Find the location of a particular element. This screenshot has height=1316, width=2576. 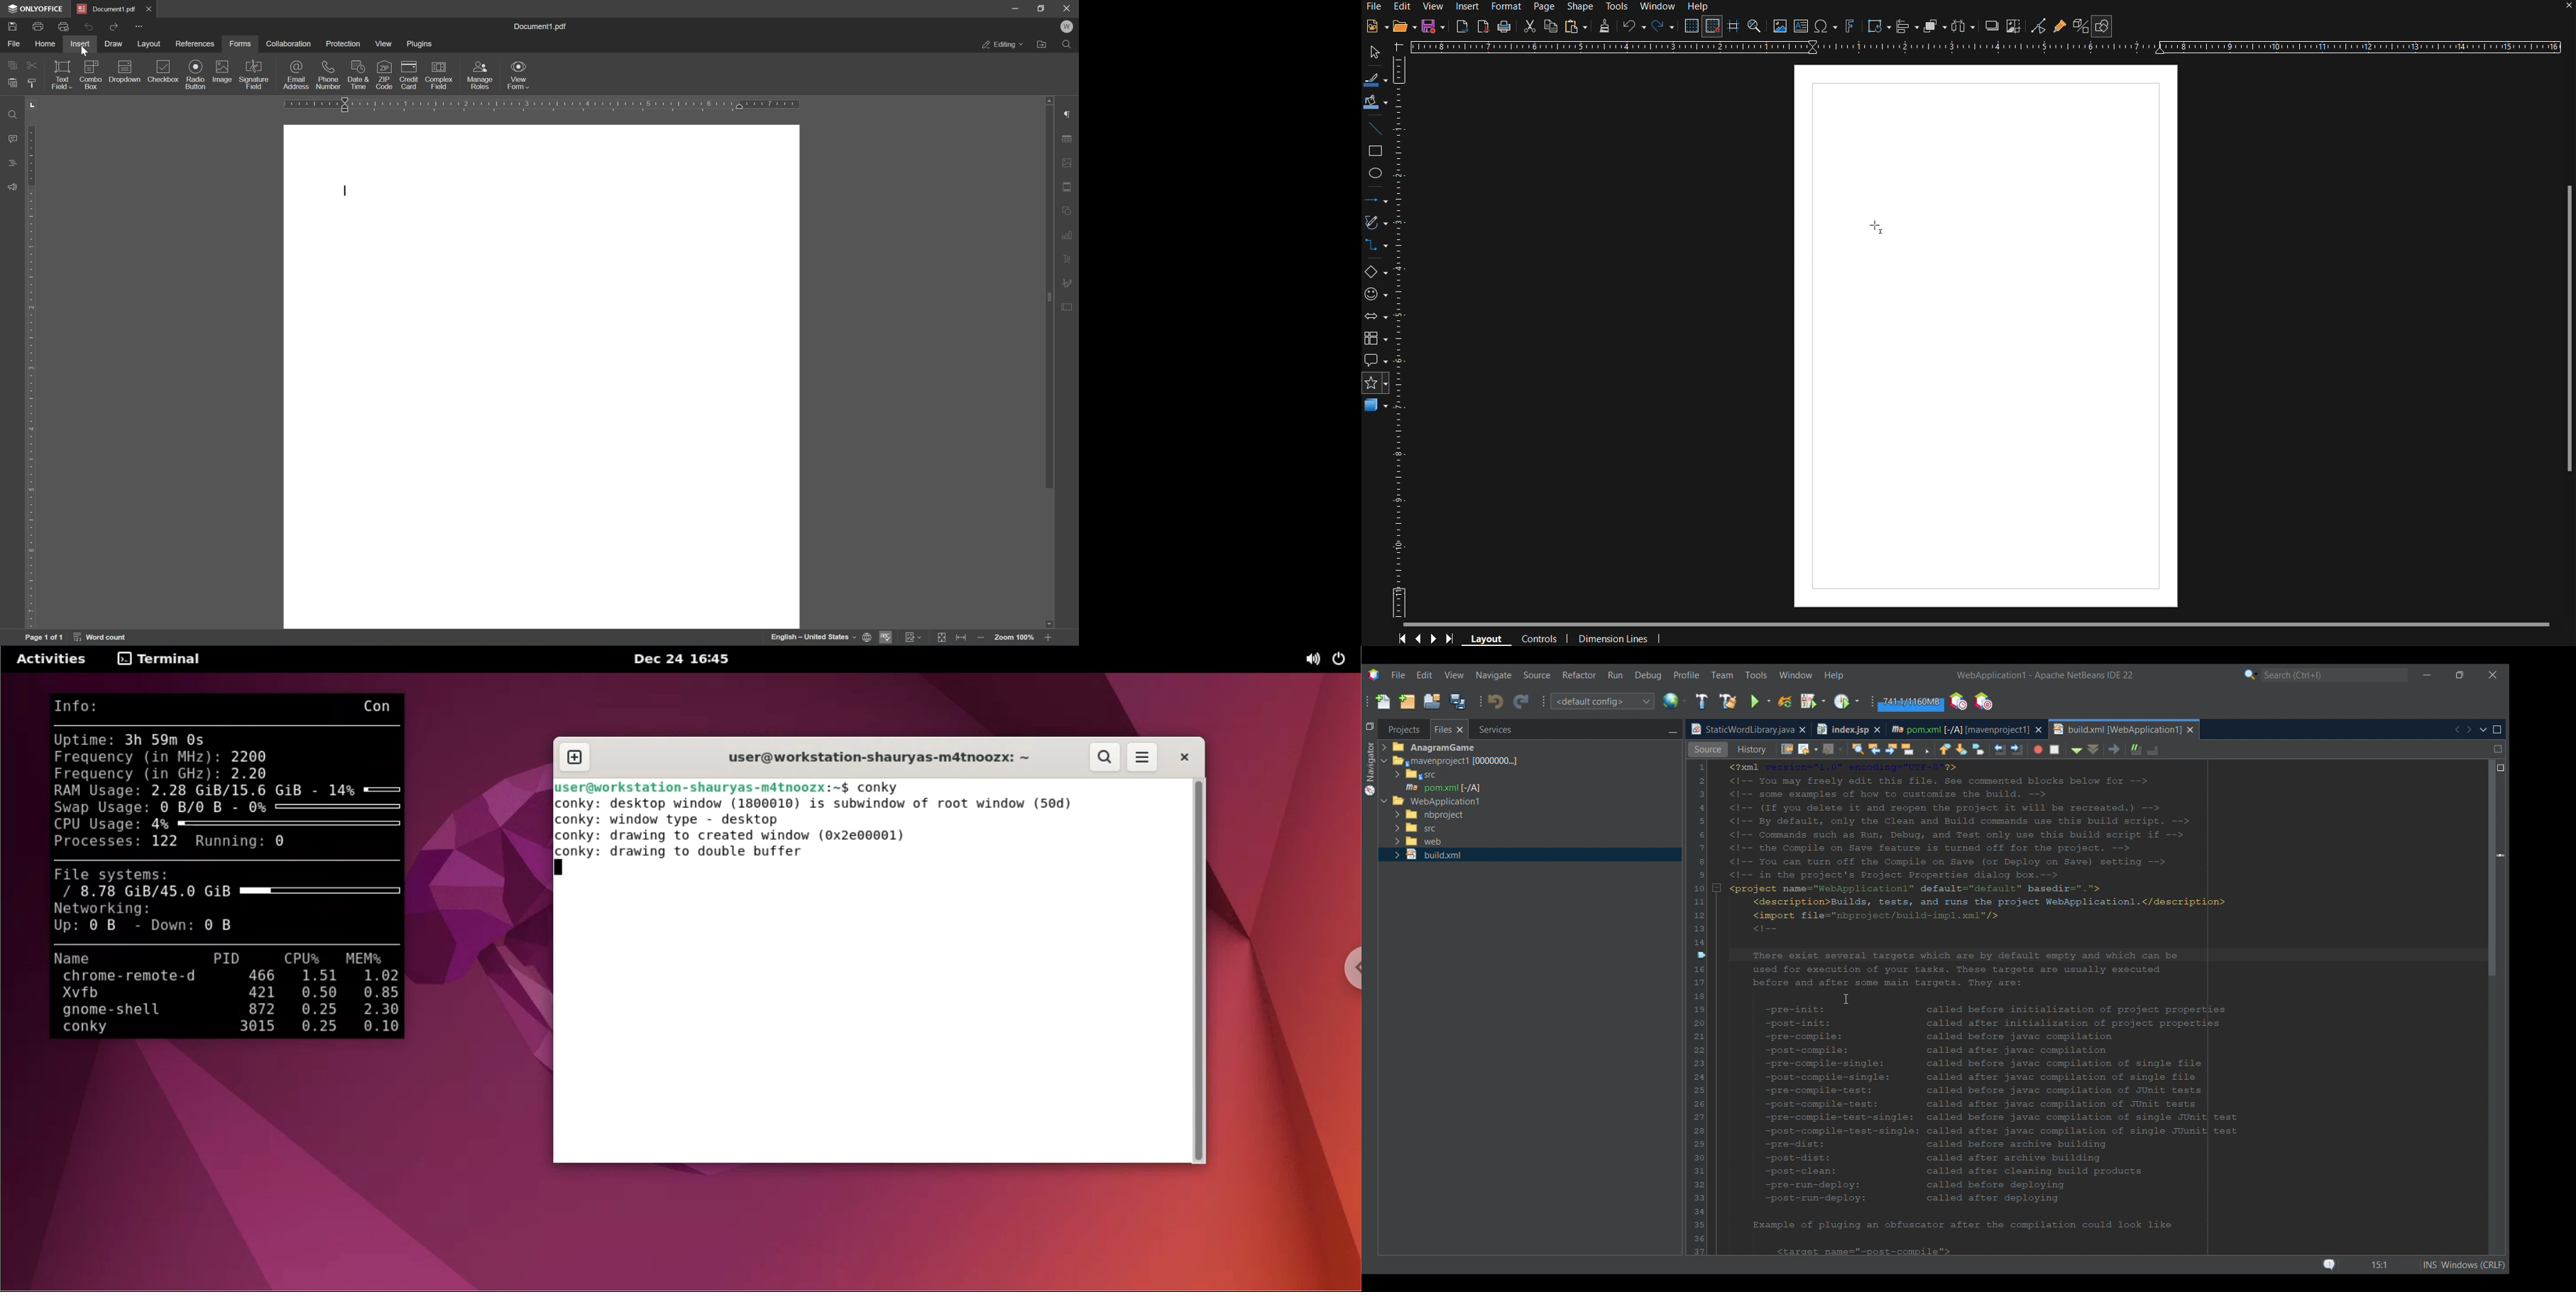

Show Basic Shapes is located at coordinates (2103, 26).